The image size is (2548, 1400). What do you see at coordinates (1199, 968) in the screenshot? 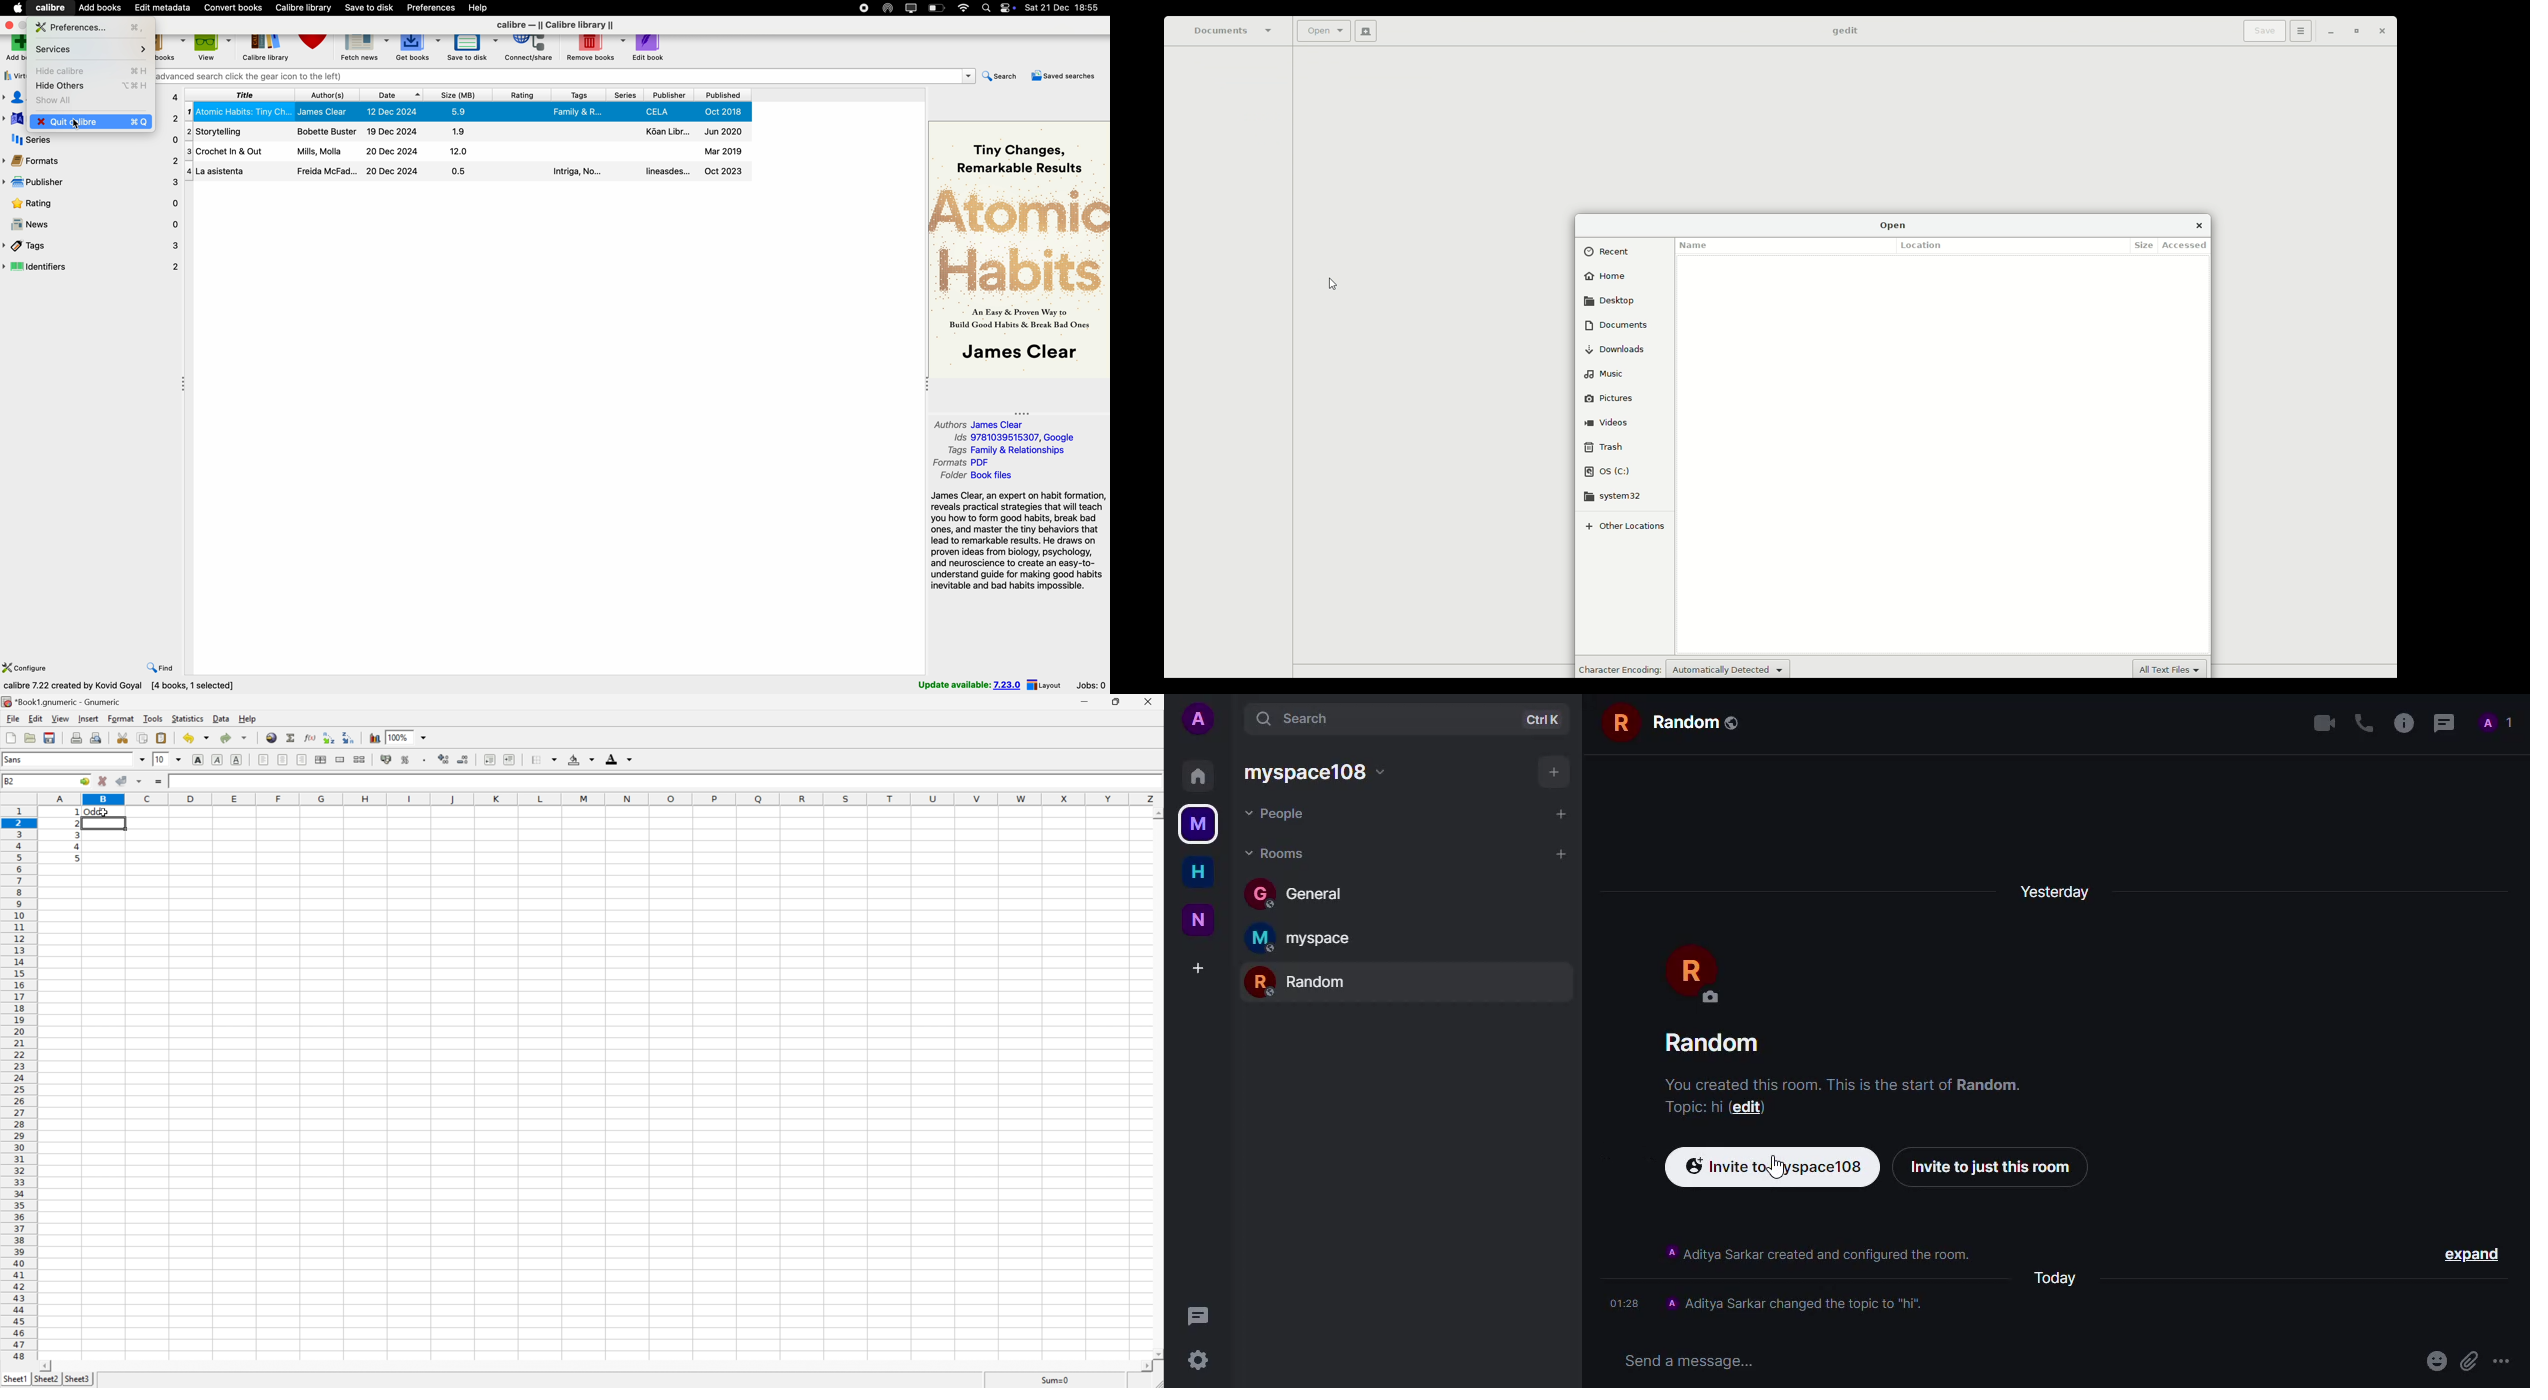
I see `add` at bounding box center [1199, 968].